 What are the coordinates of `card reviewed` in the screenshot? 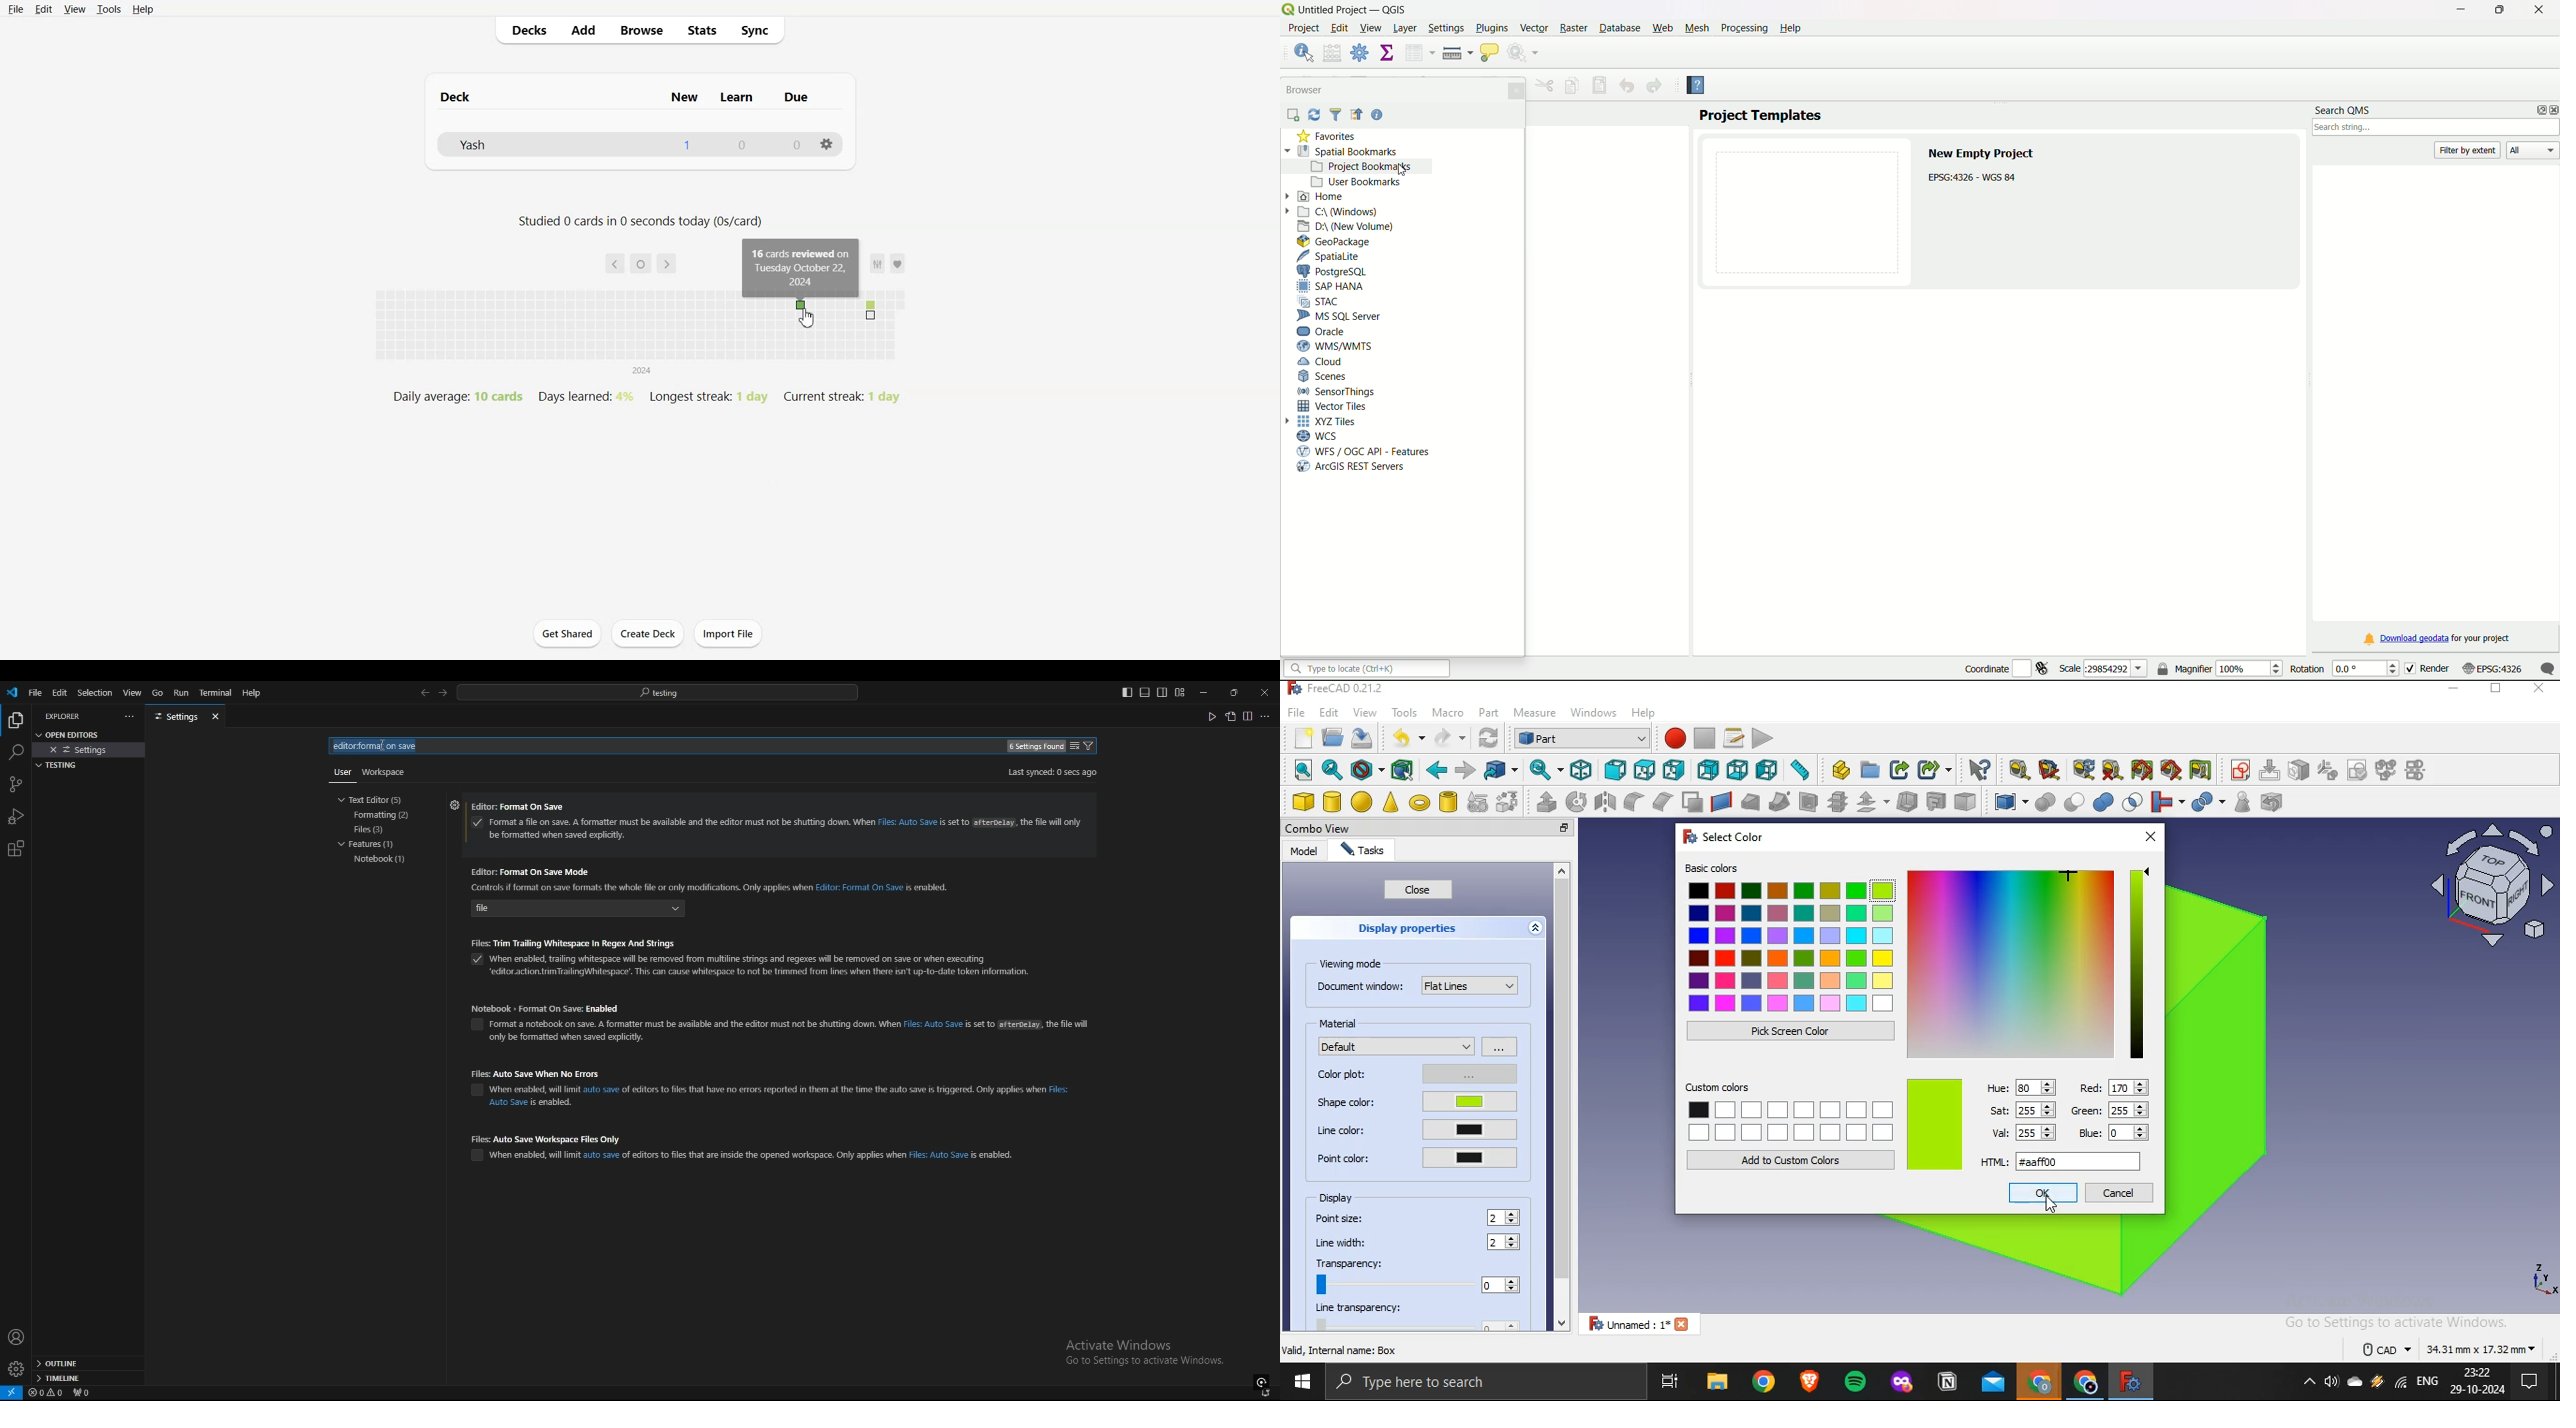 It's located at (799, 305).